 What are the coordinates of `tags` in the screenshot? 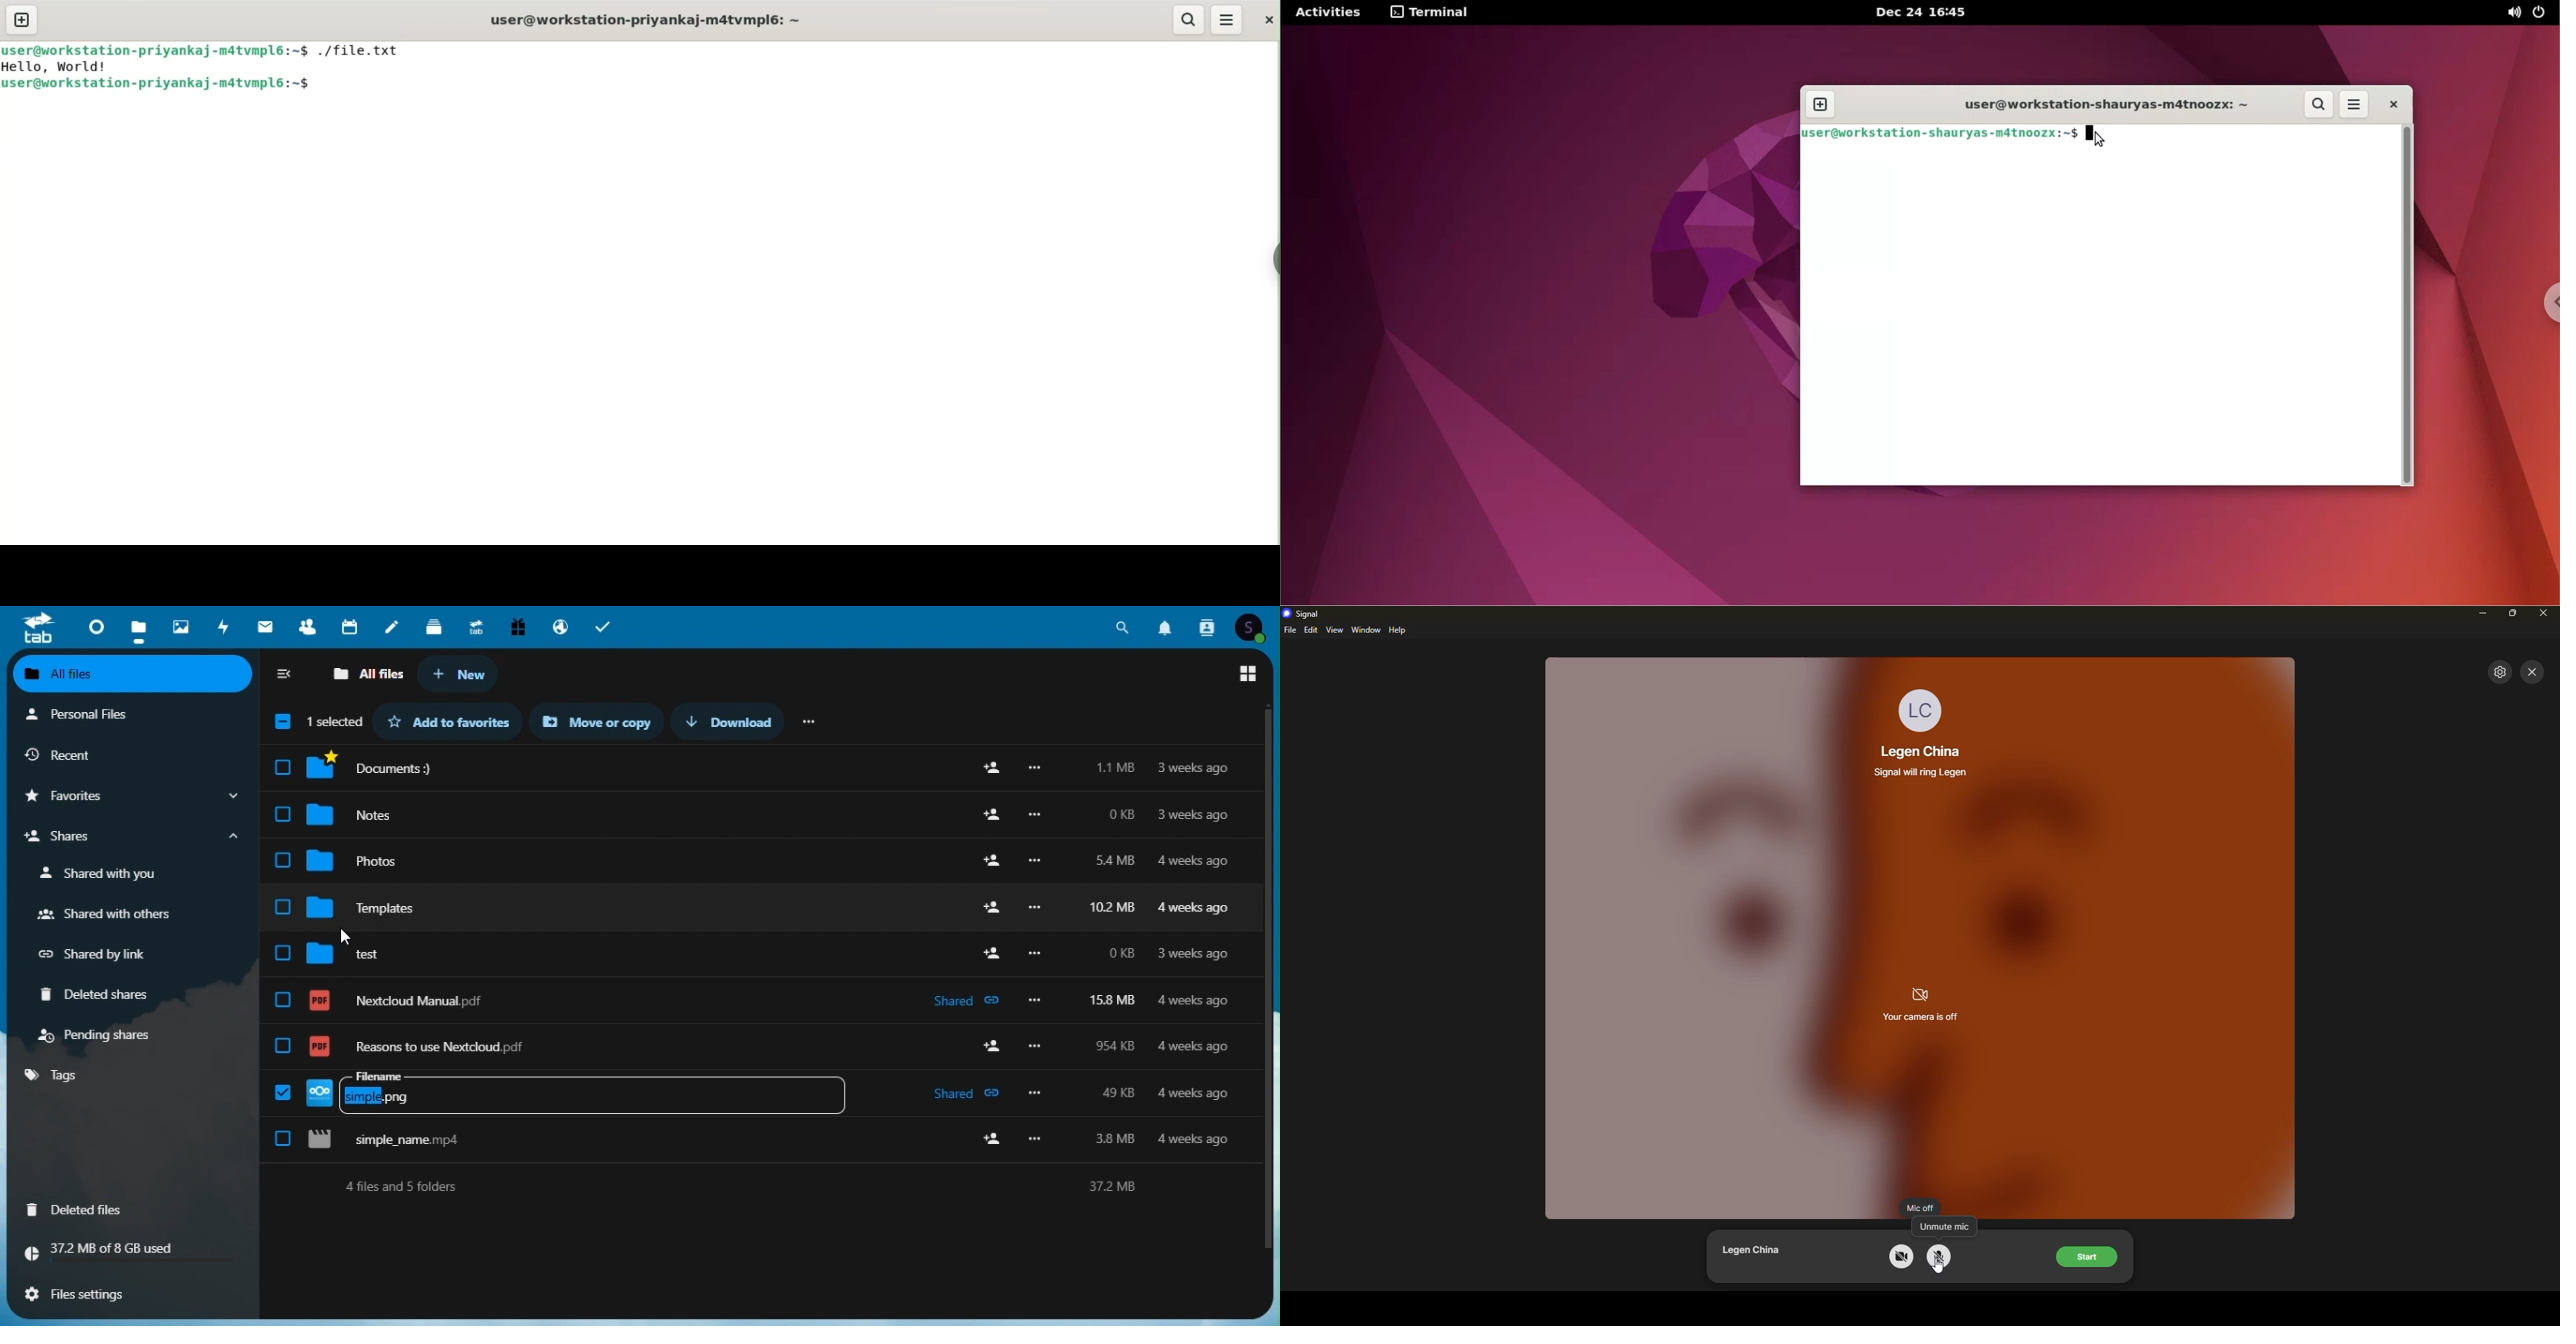 It's located at (55, 1075).